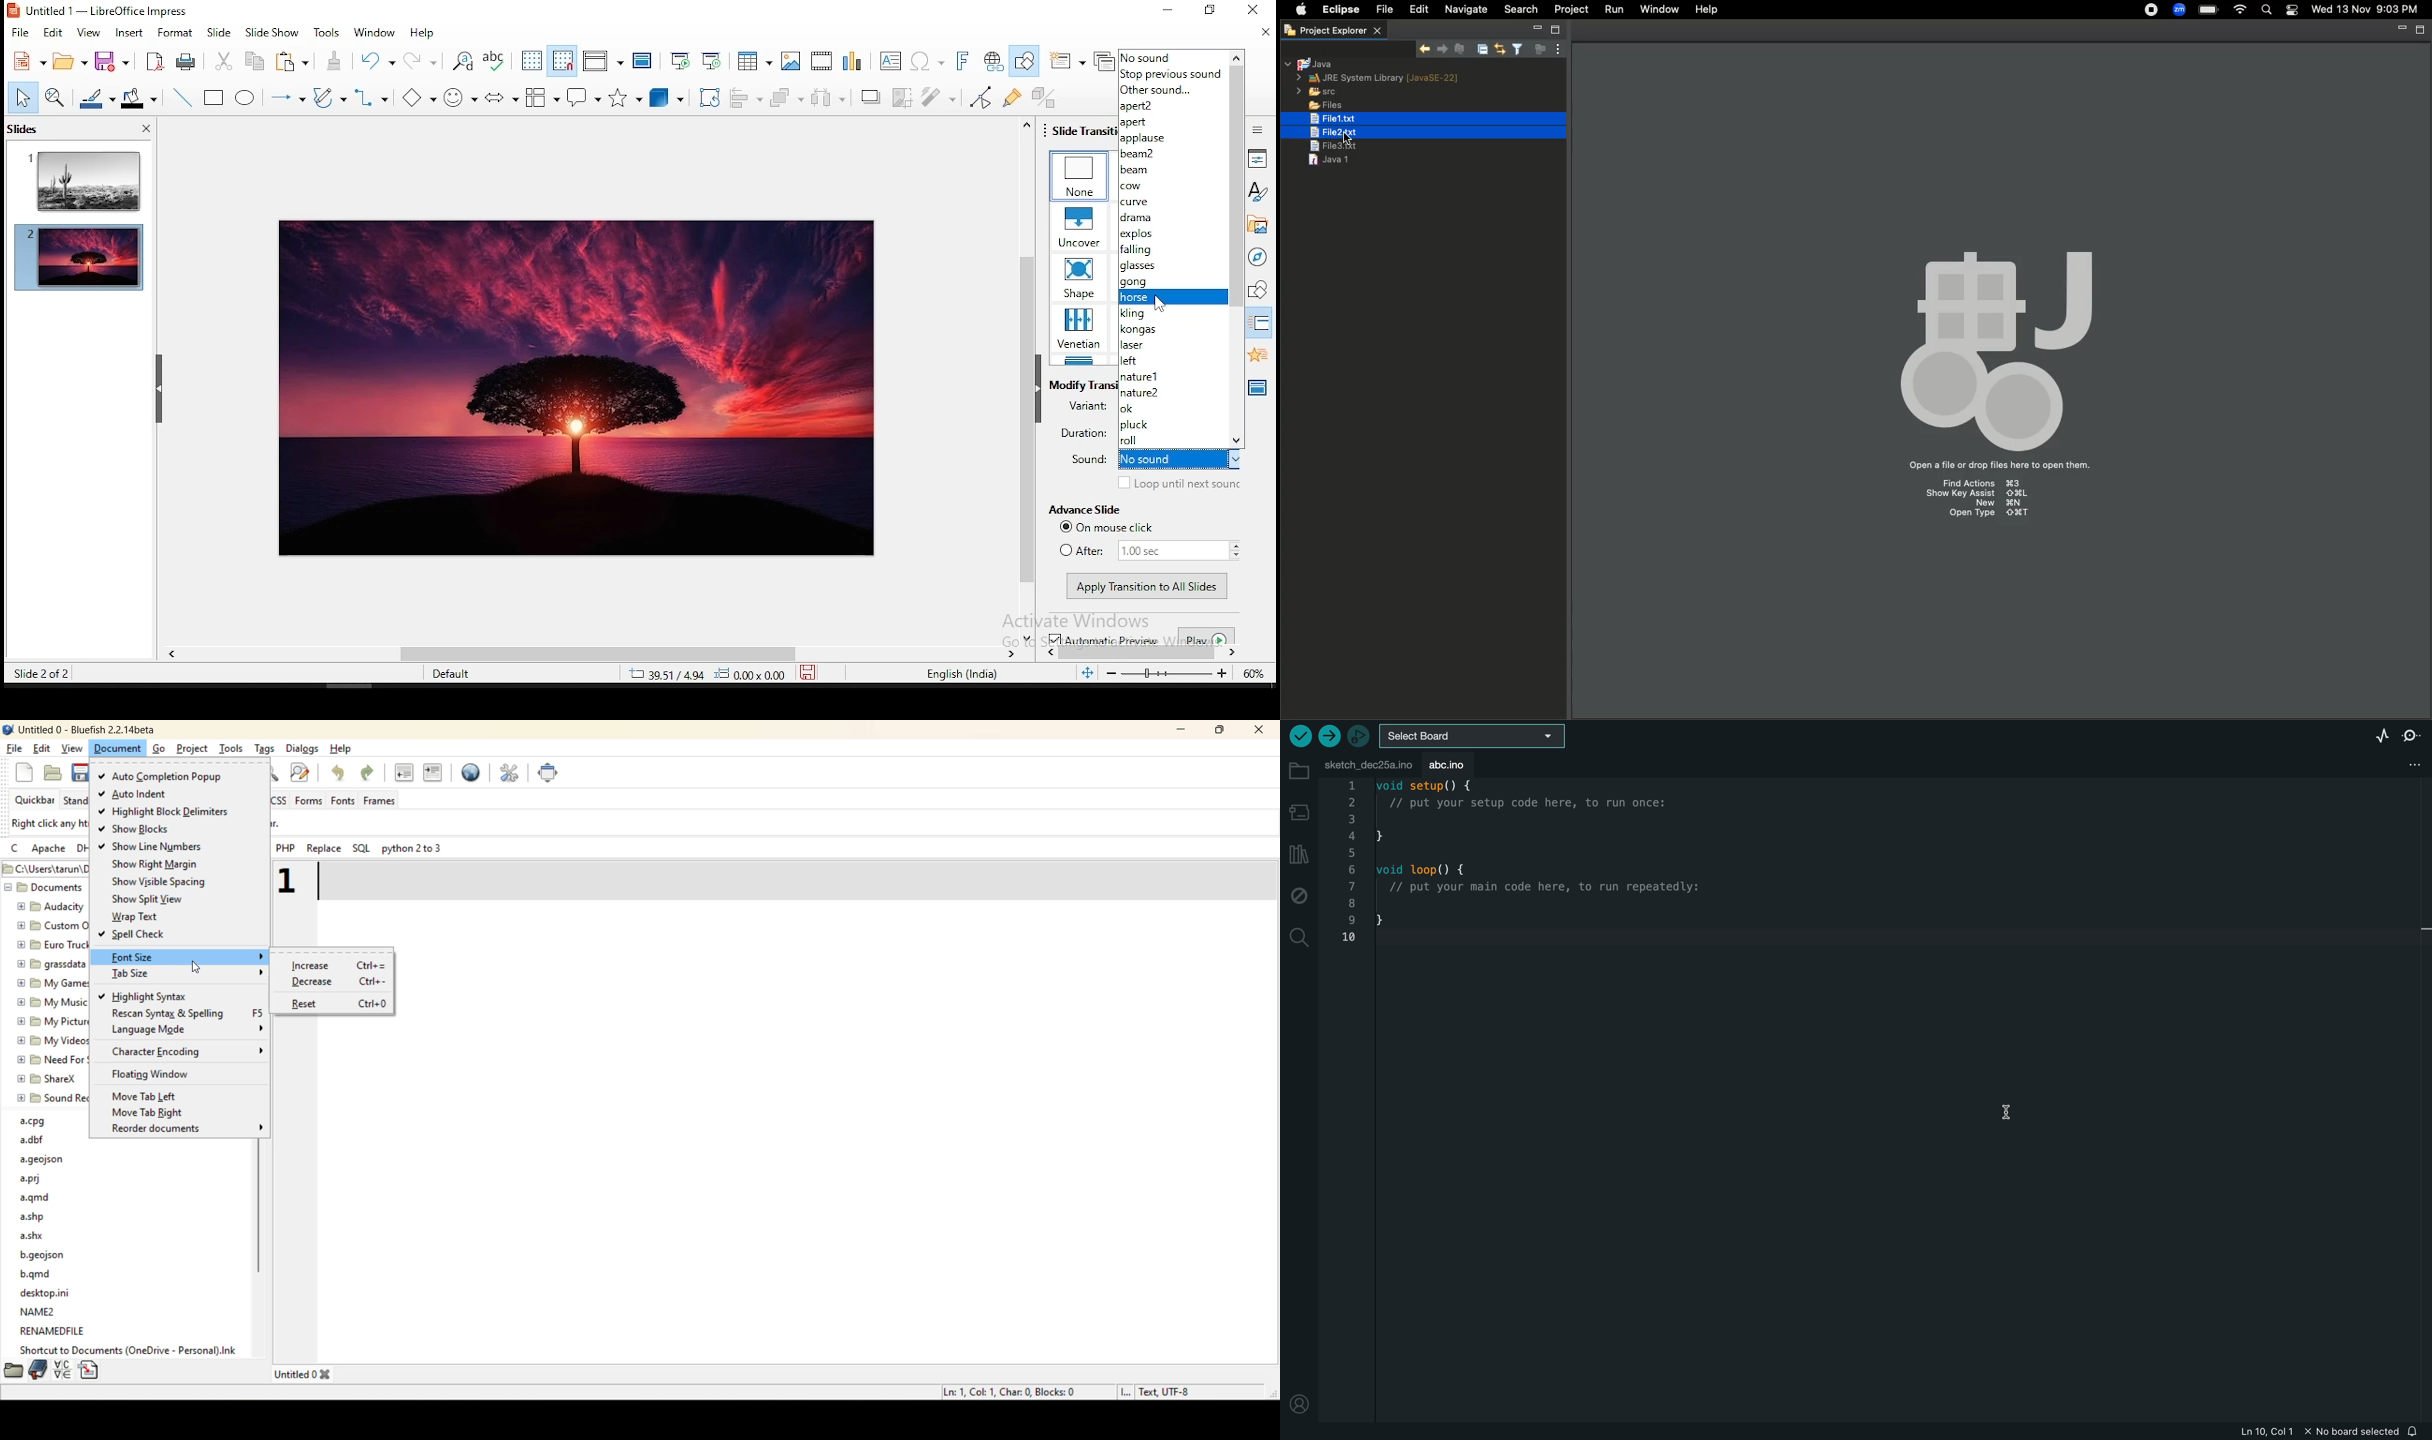 This screenshot has width=2436, height=1456. What do you see at coordinates (623, 98) in the screenshot?
I see `stars and banners` at bounding box center [623, 98].